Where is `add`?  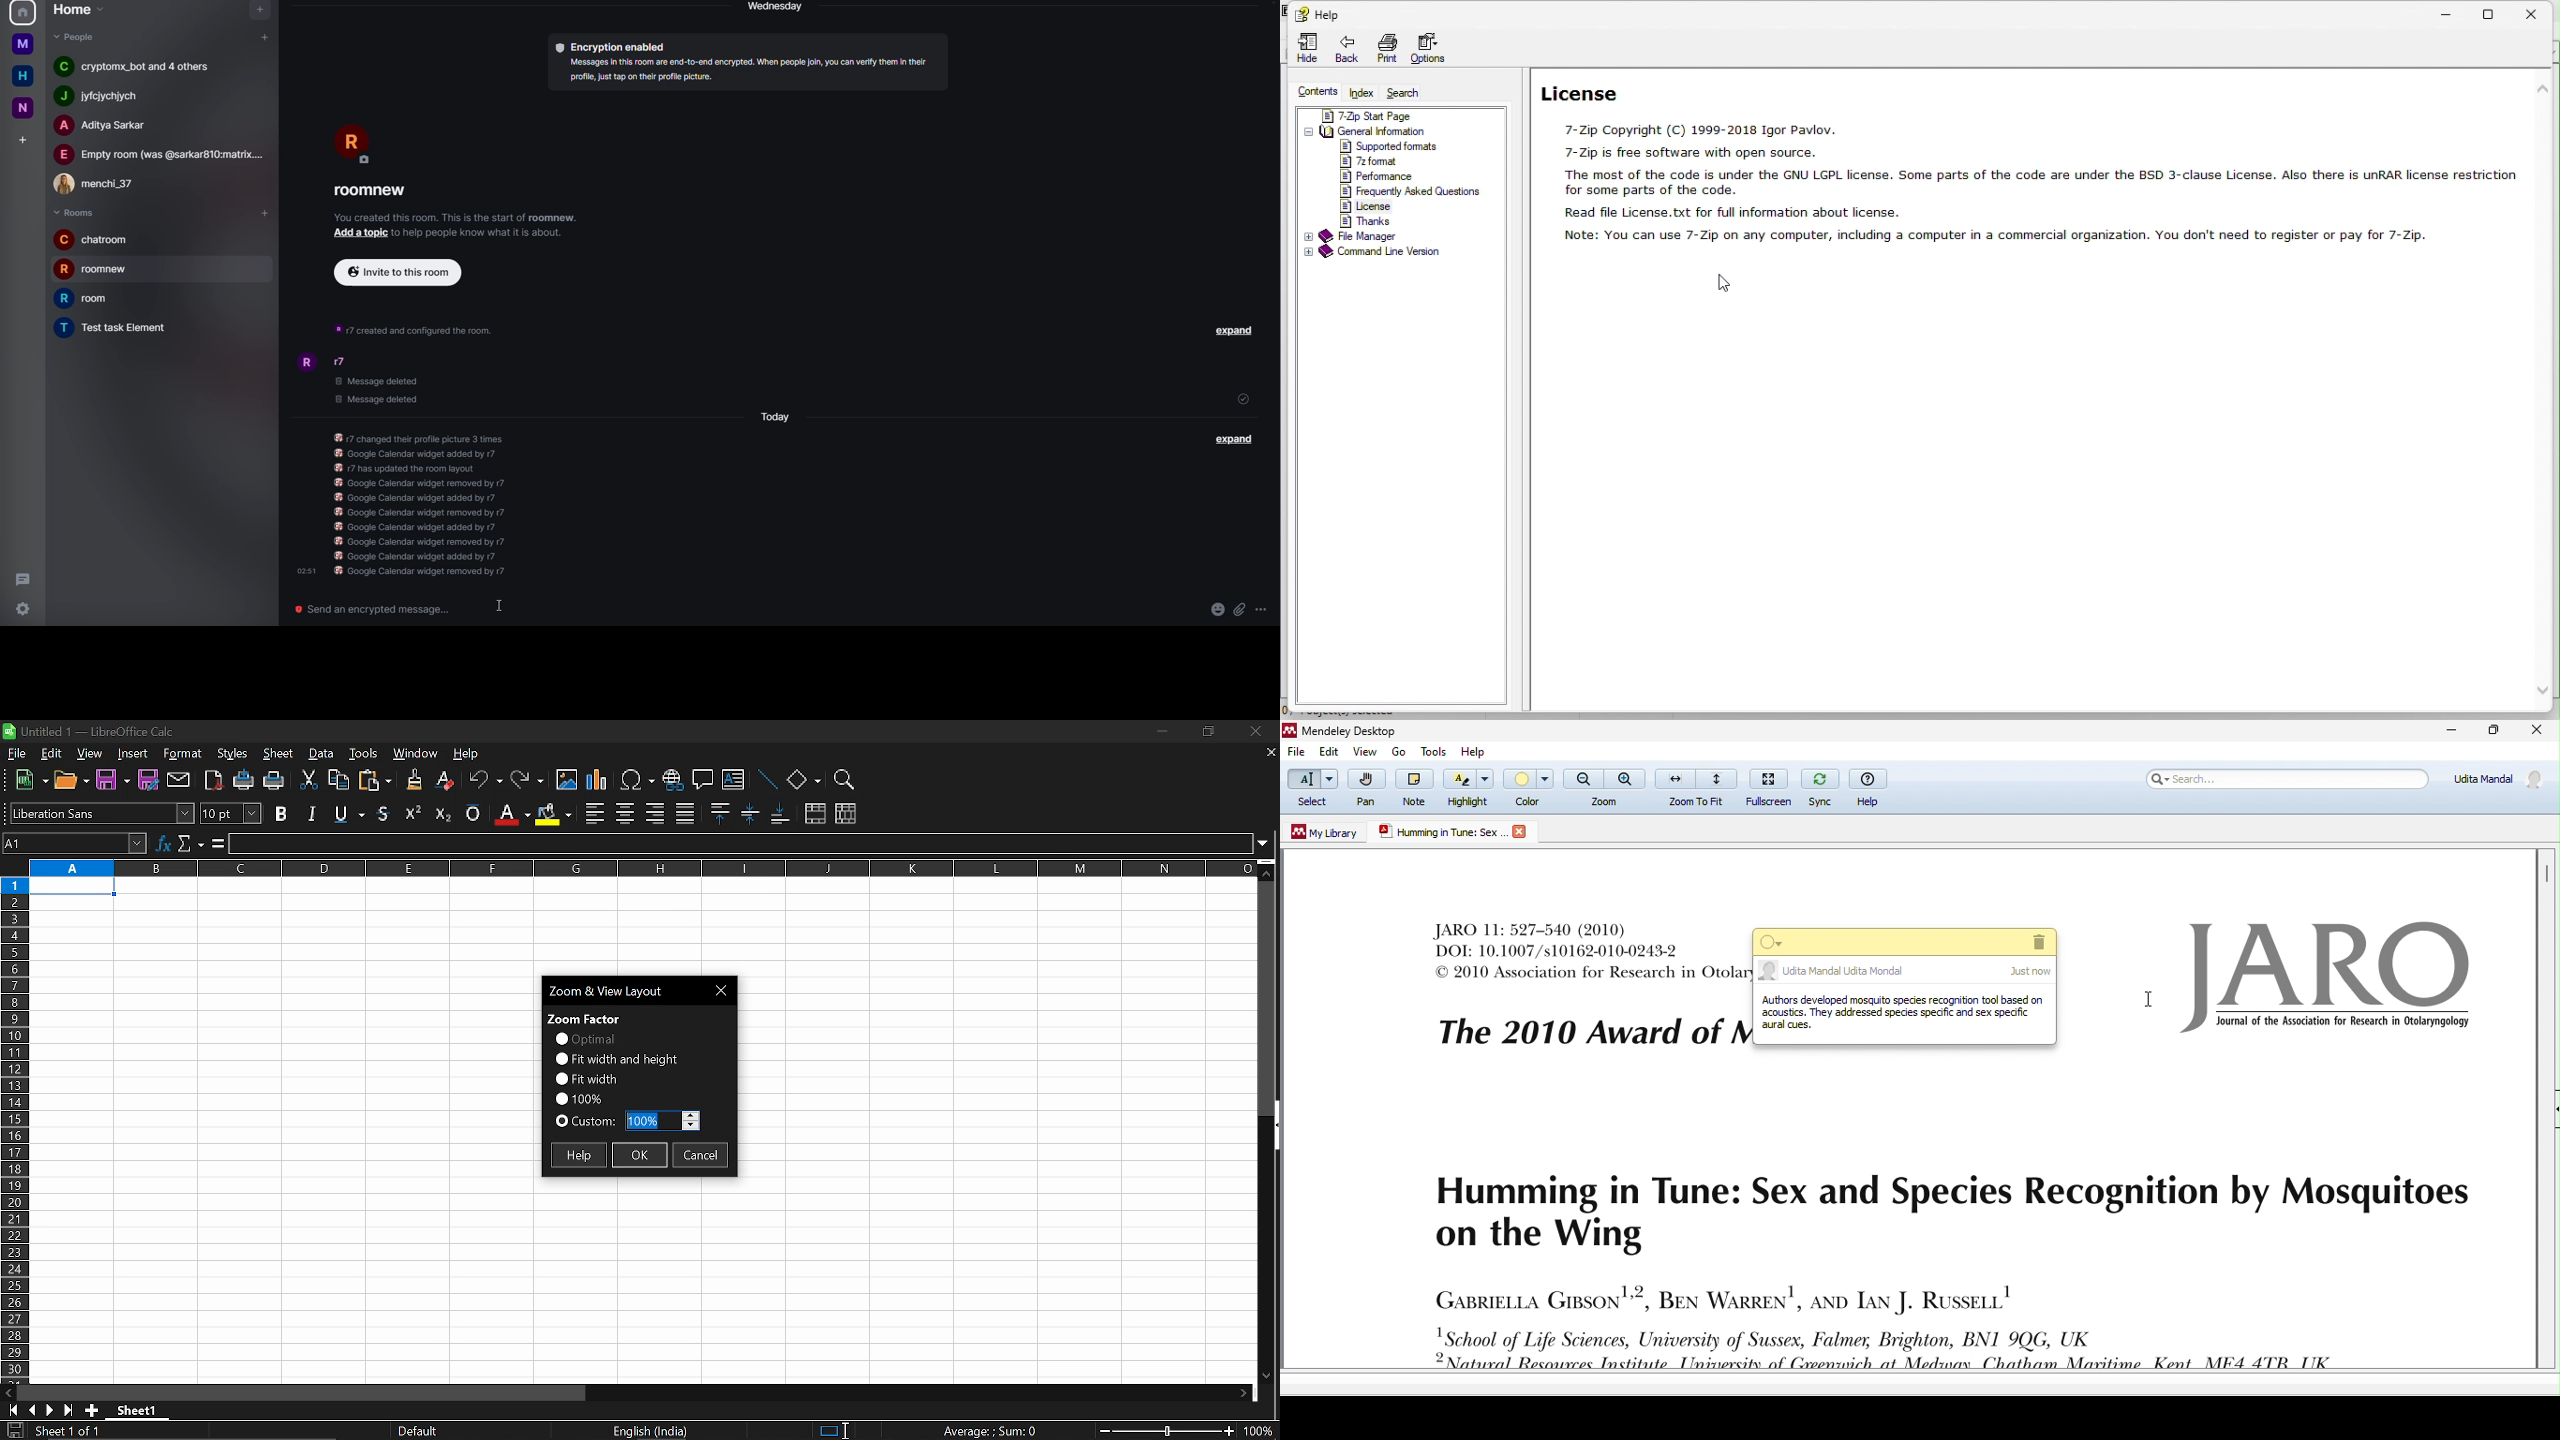 add is located at coordinates (261, 212).